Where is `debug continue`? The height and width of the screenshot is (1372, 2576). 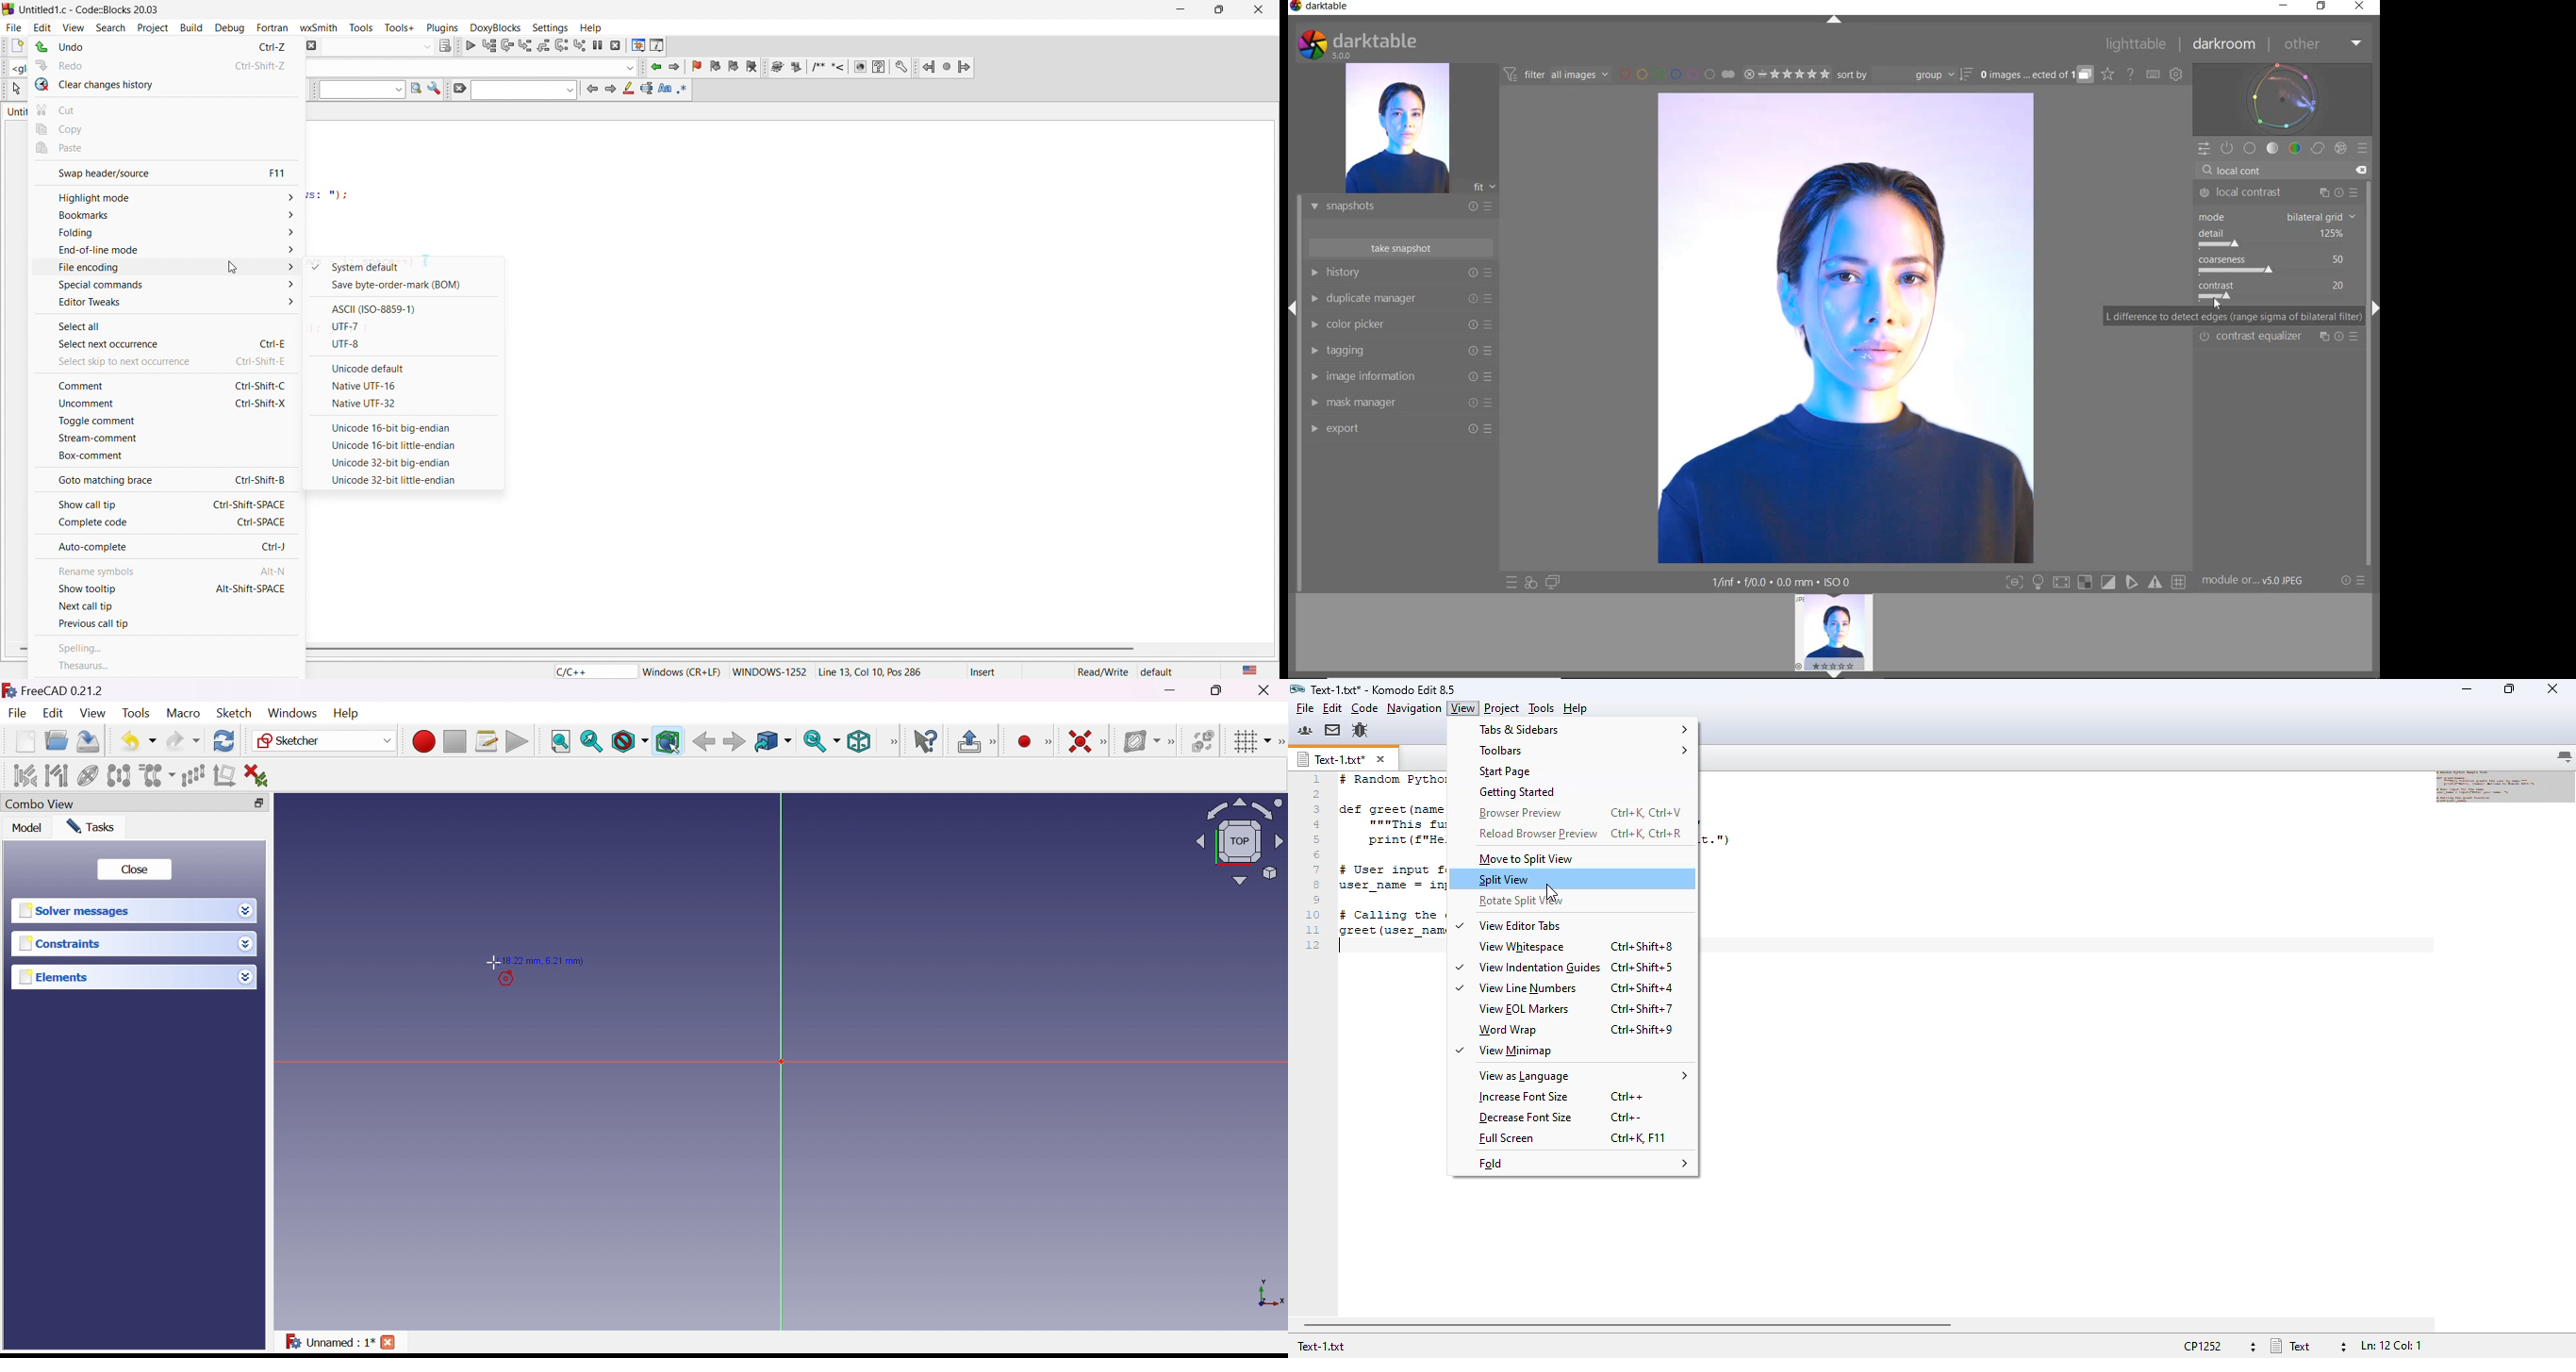 debug continue is located at coordinates (470, 47).